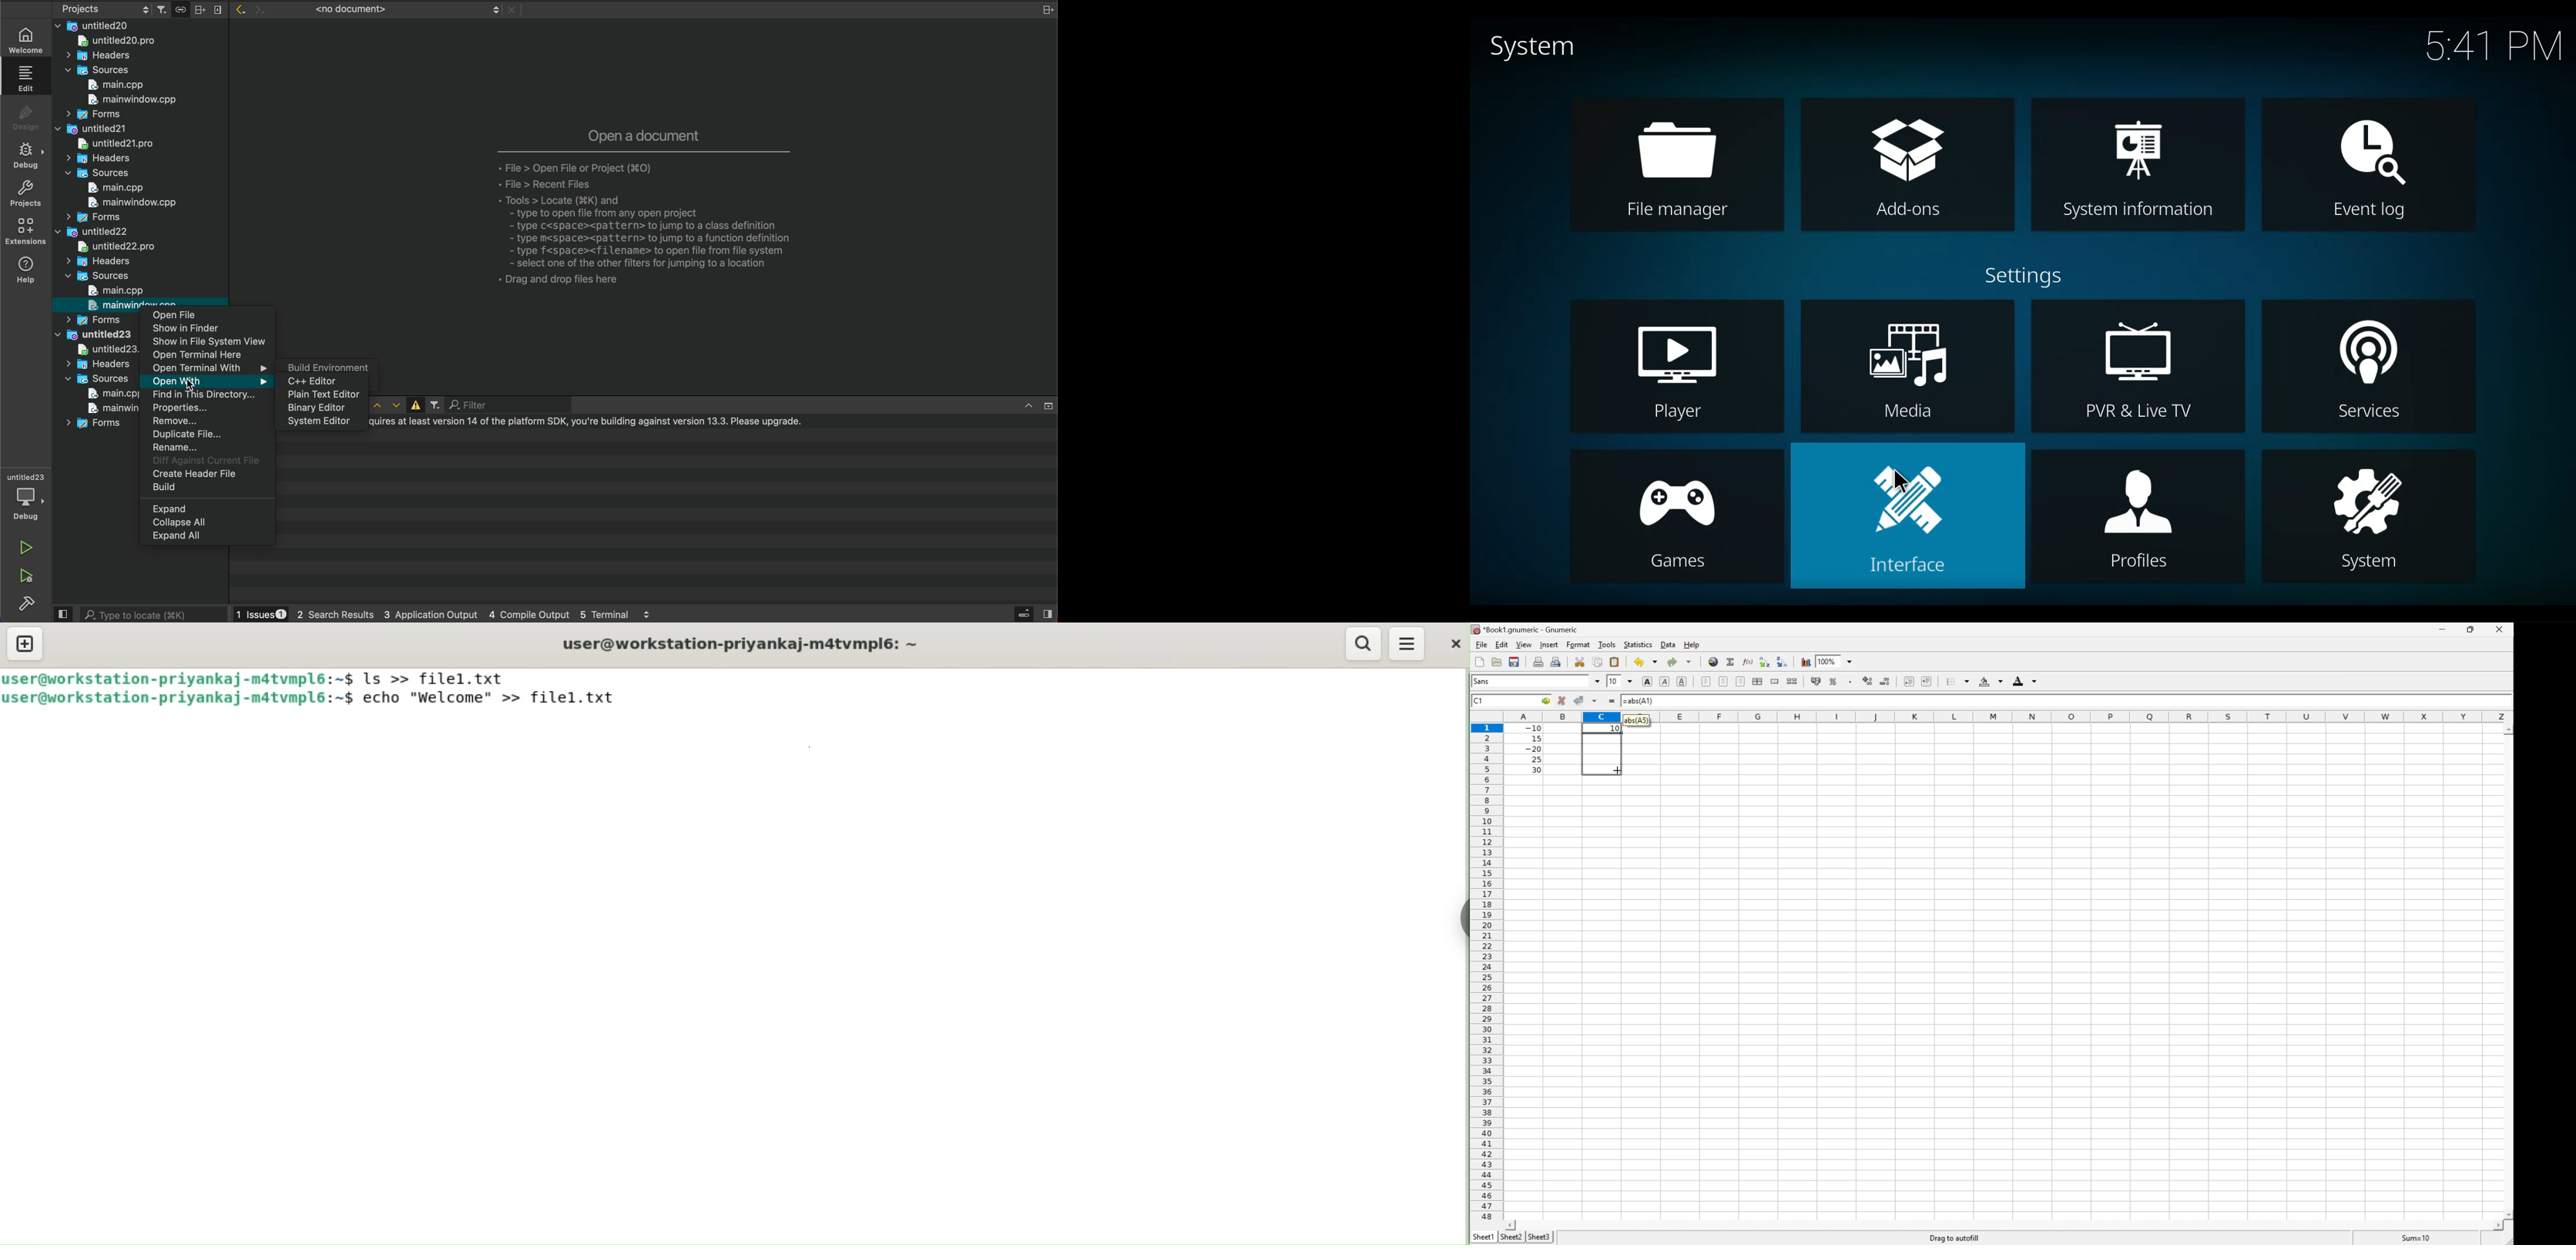 The width and height of the screenshot is (2576, 1260). Describe the element at coordinates (94, 233) in the screenshot. I see `untitled22` at that location.